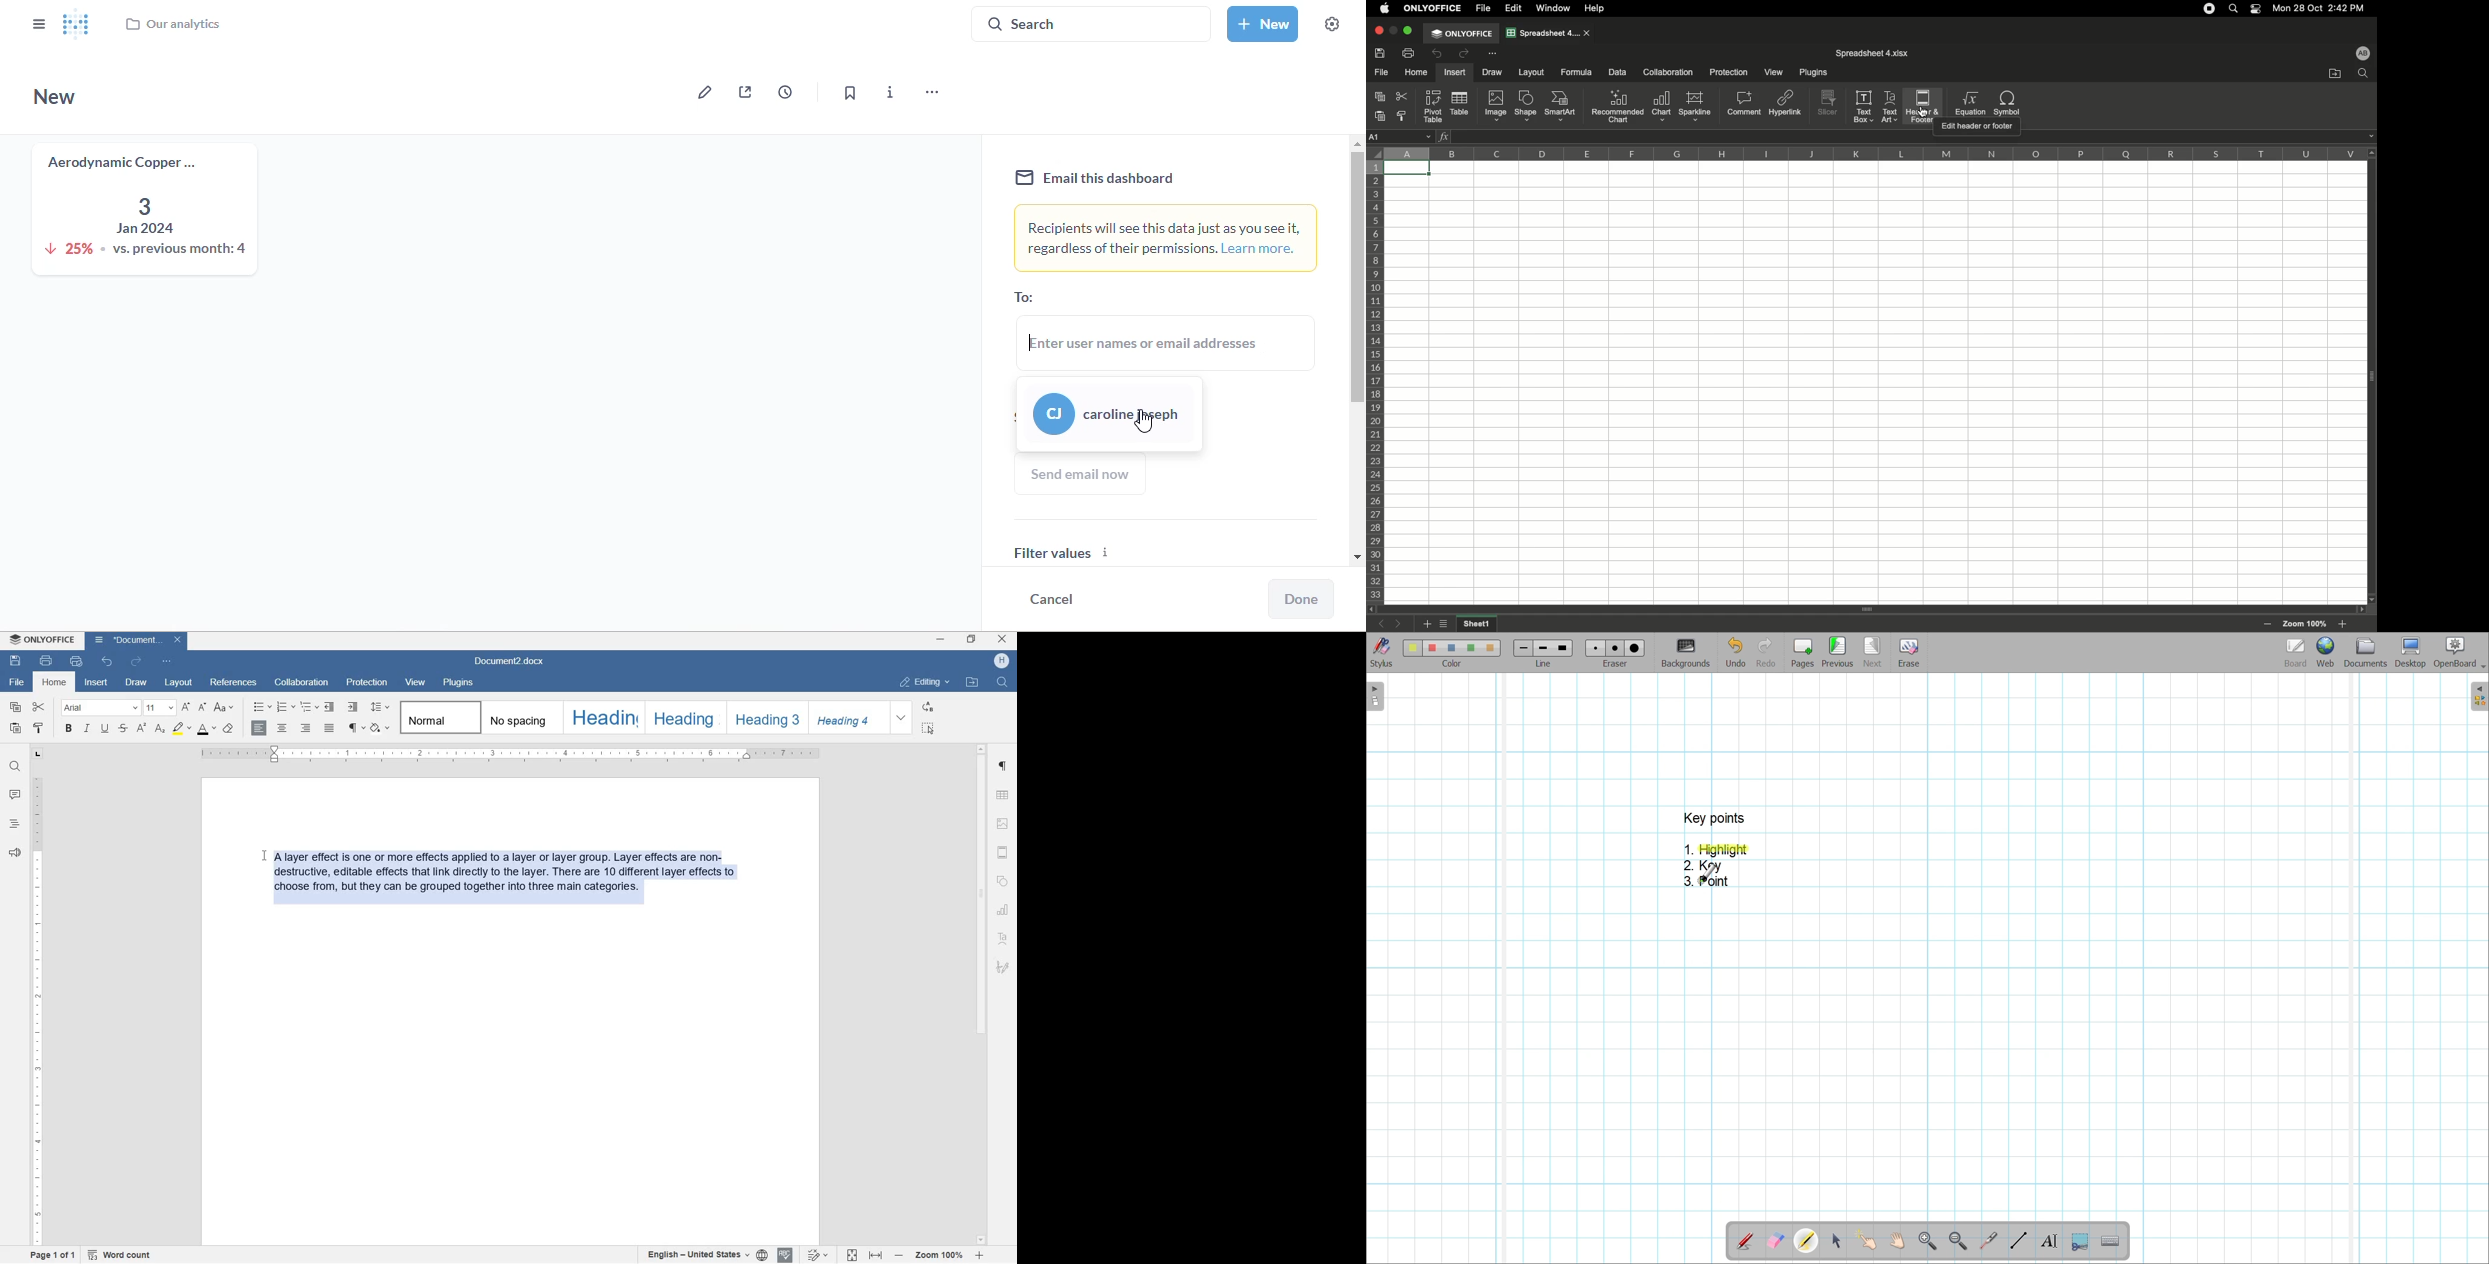 This screenshot has width=2492, height=1288. What do you see at coordinates (1485, 8) in the screenshot?
I see `File` at bounding box center [1485, 8].